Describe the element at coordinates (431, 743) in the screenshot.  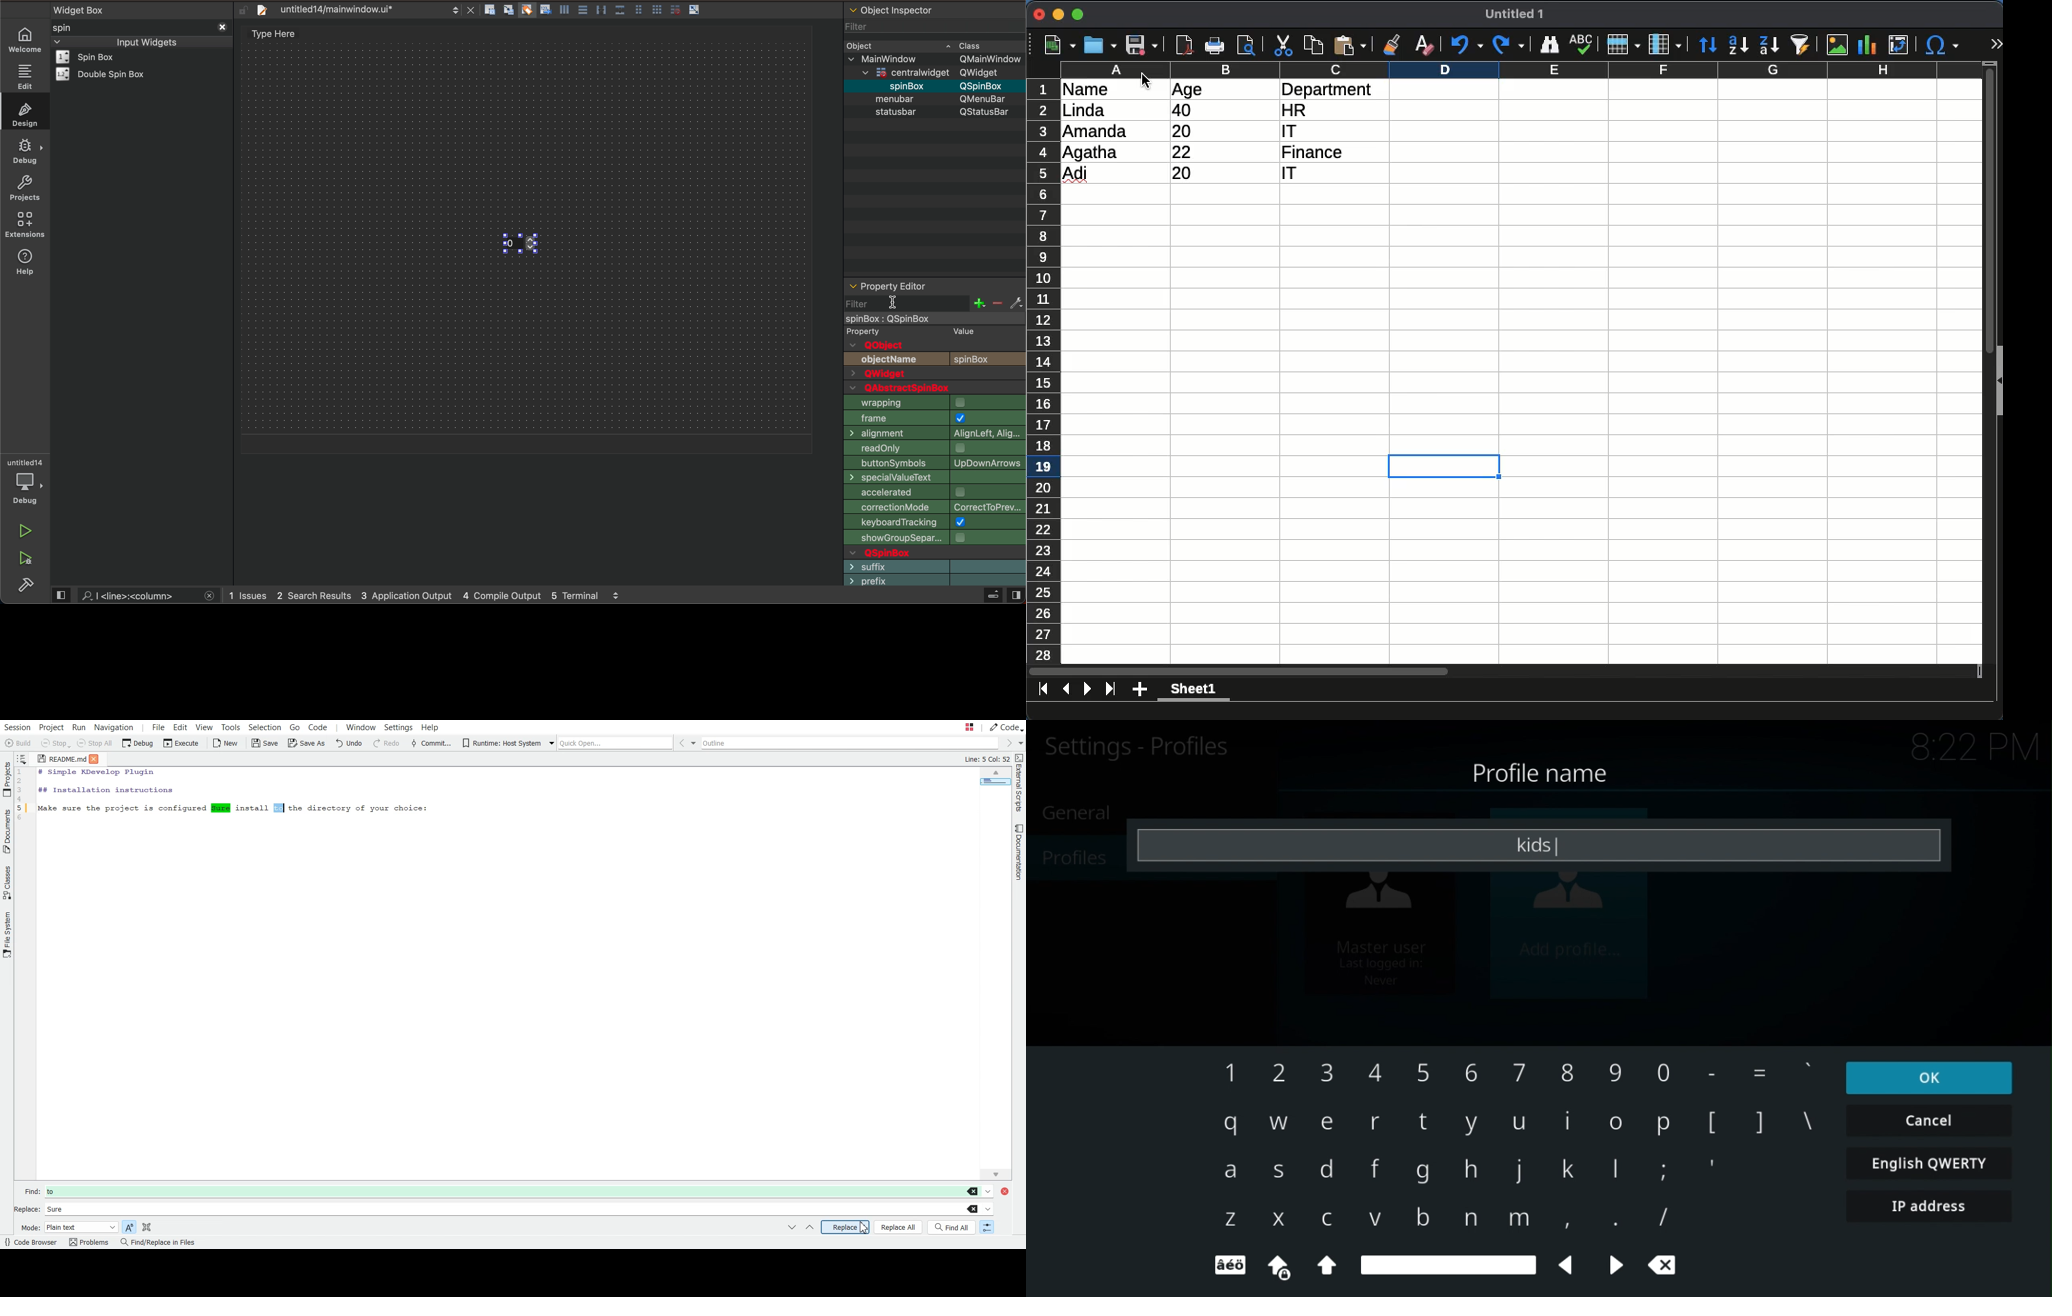
I see `Commit` at that location.